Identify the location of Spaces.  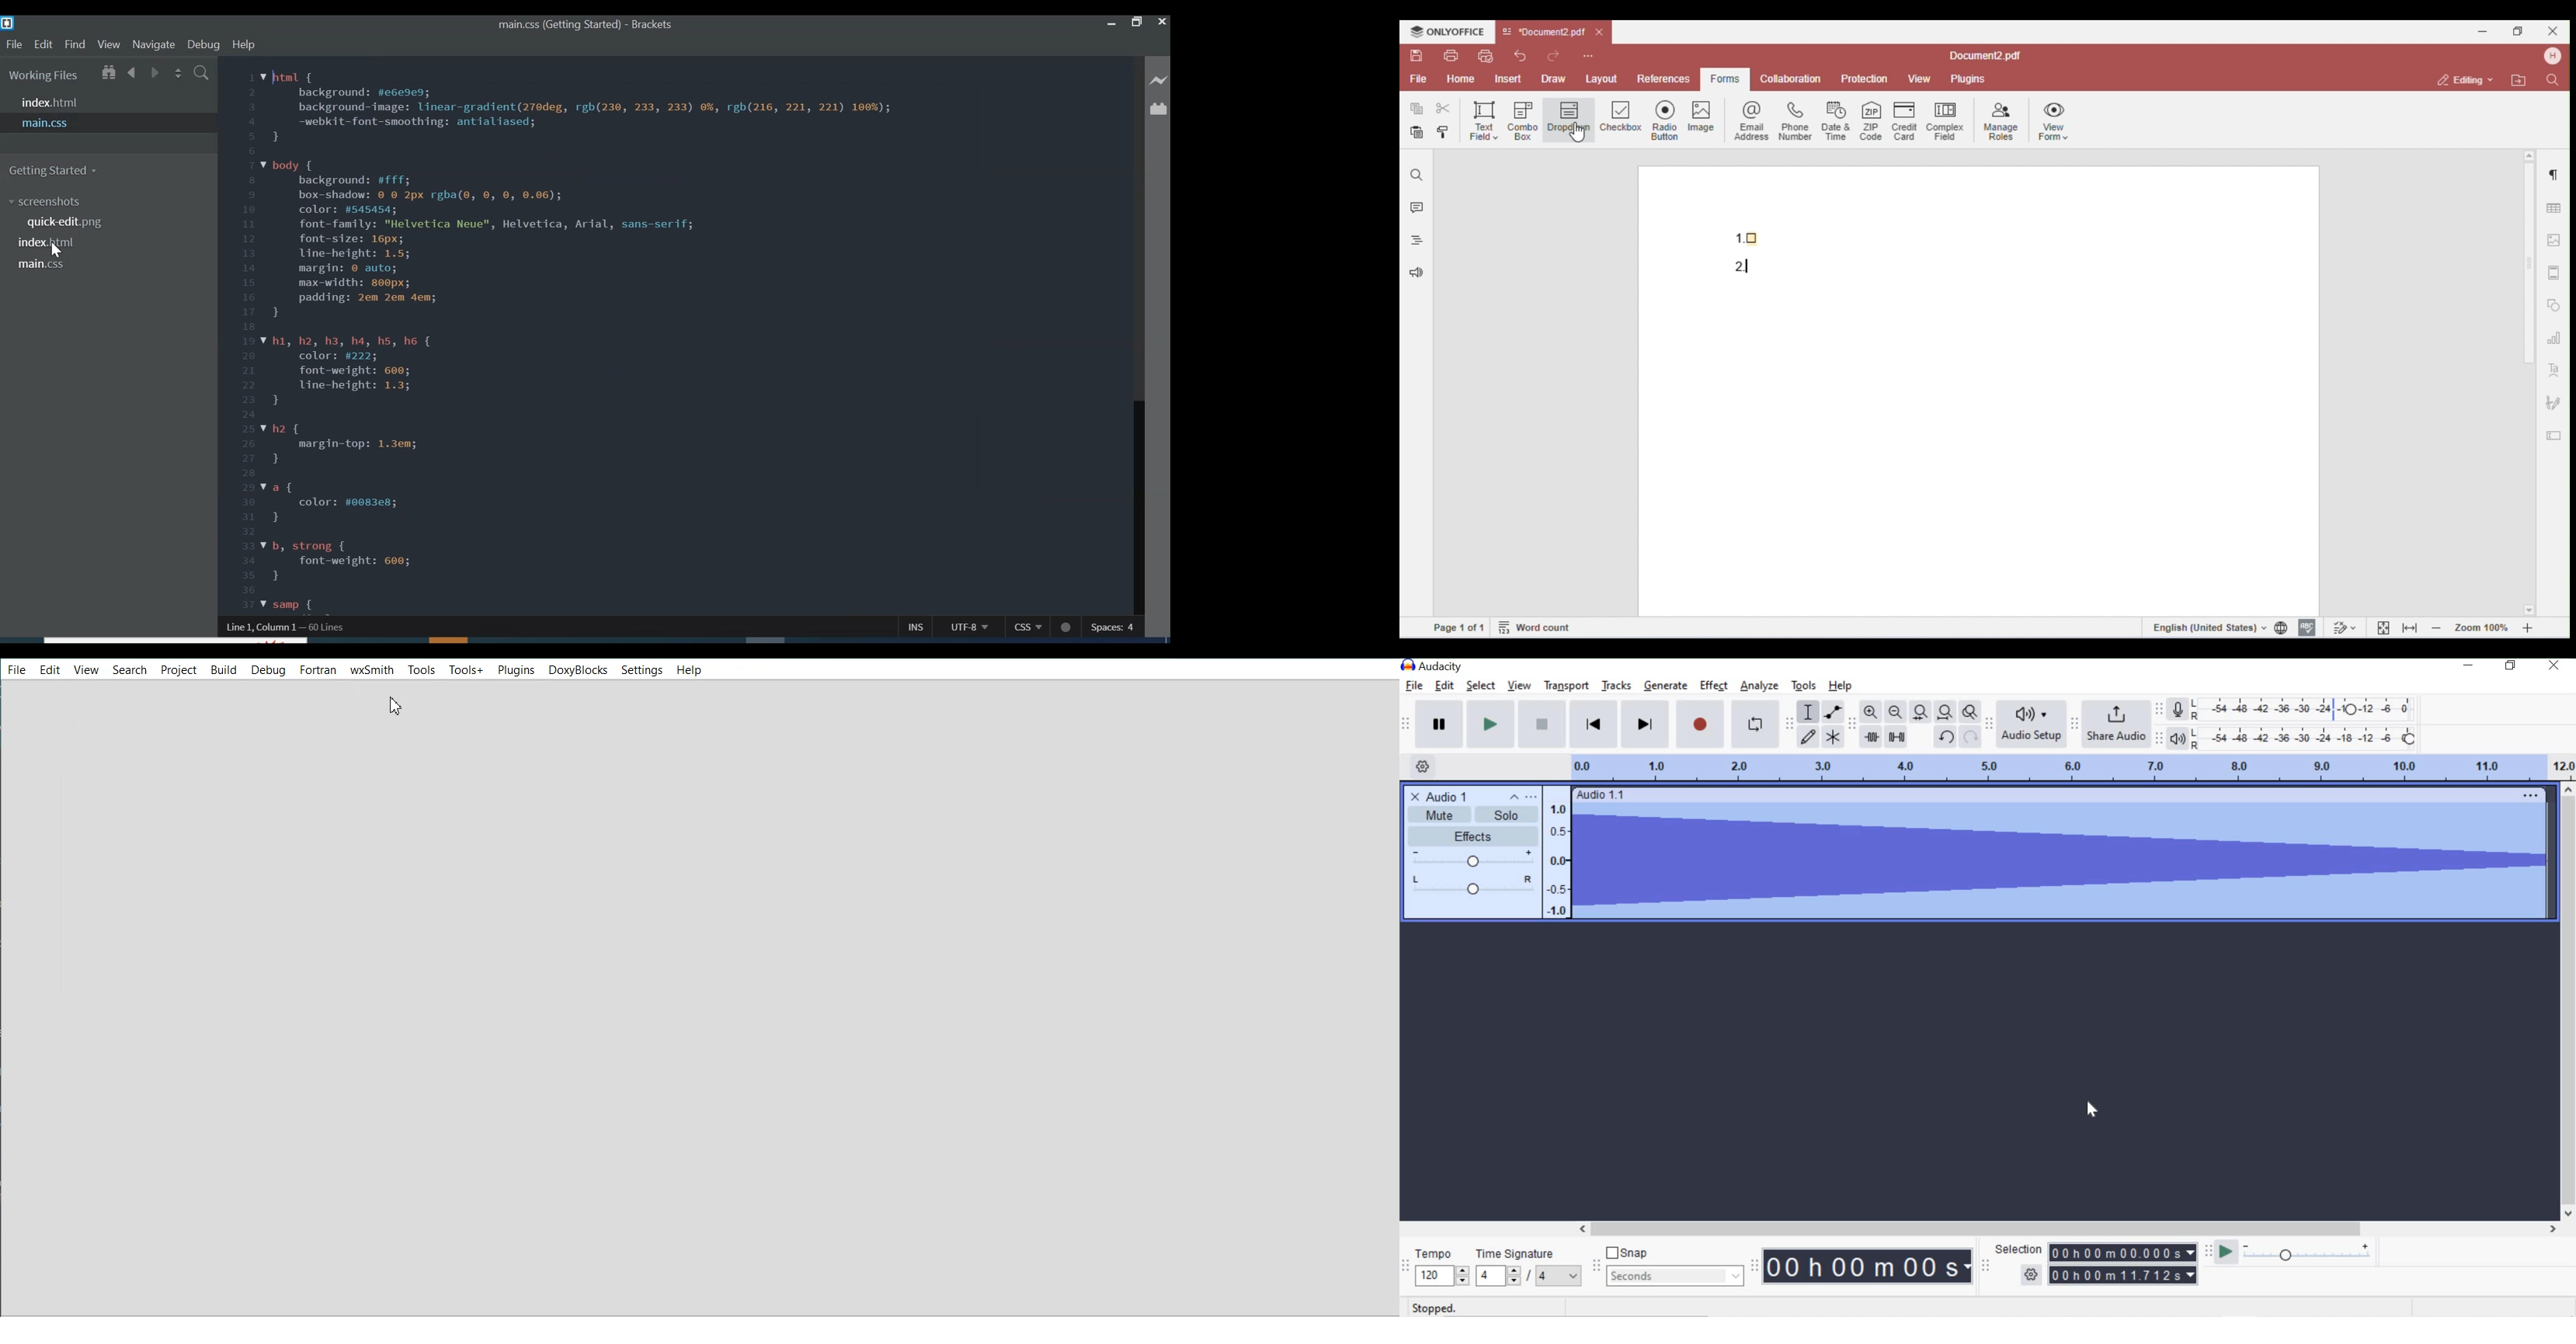
(1113, 628).